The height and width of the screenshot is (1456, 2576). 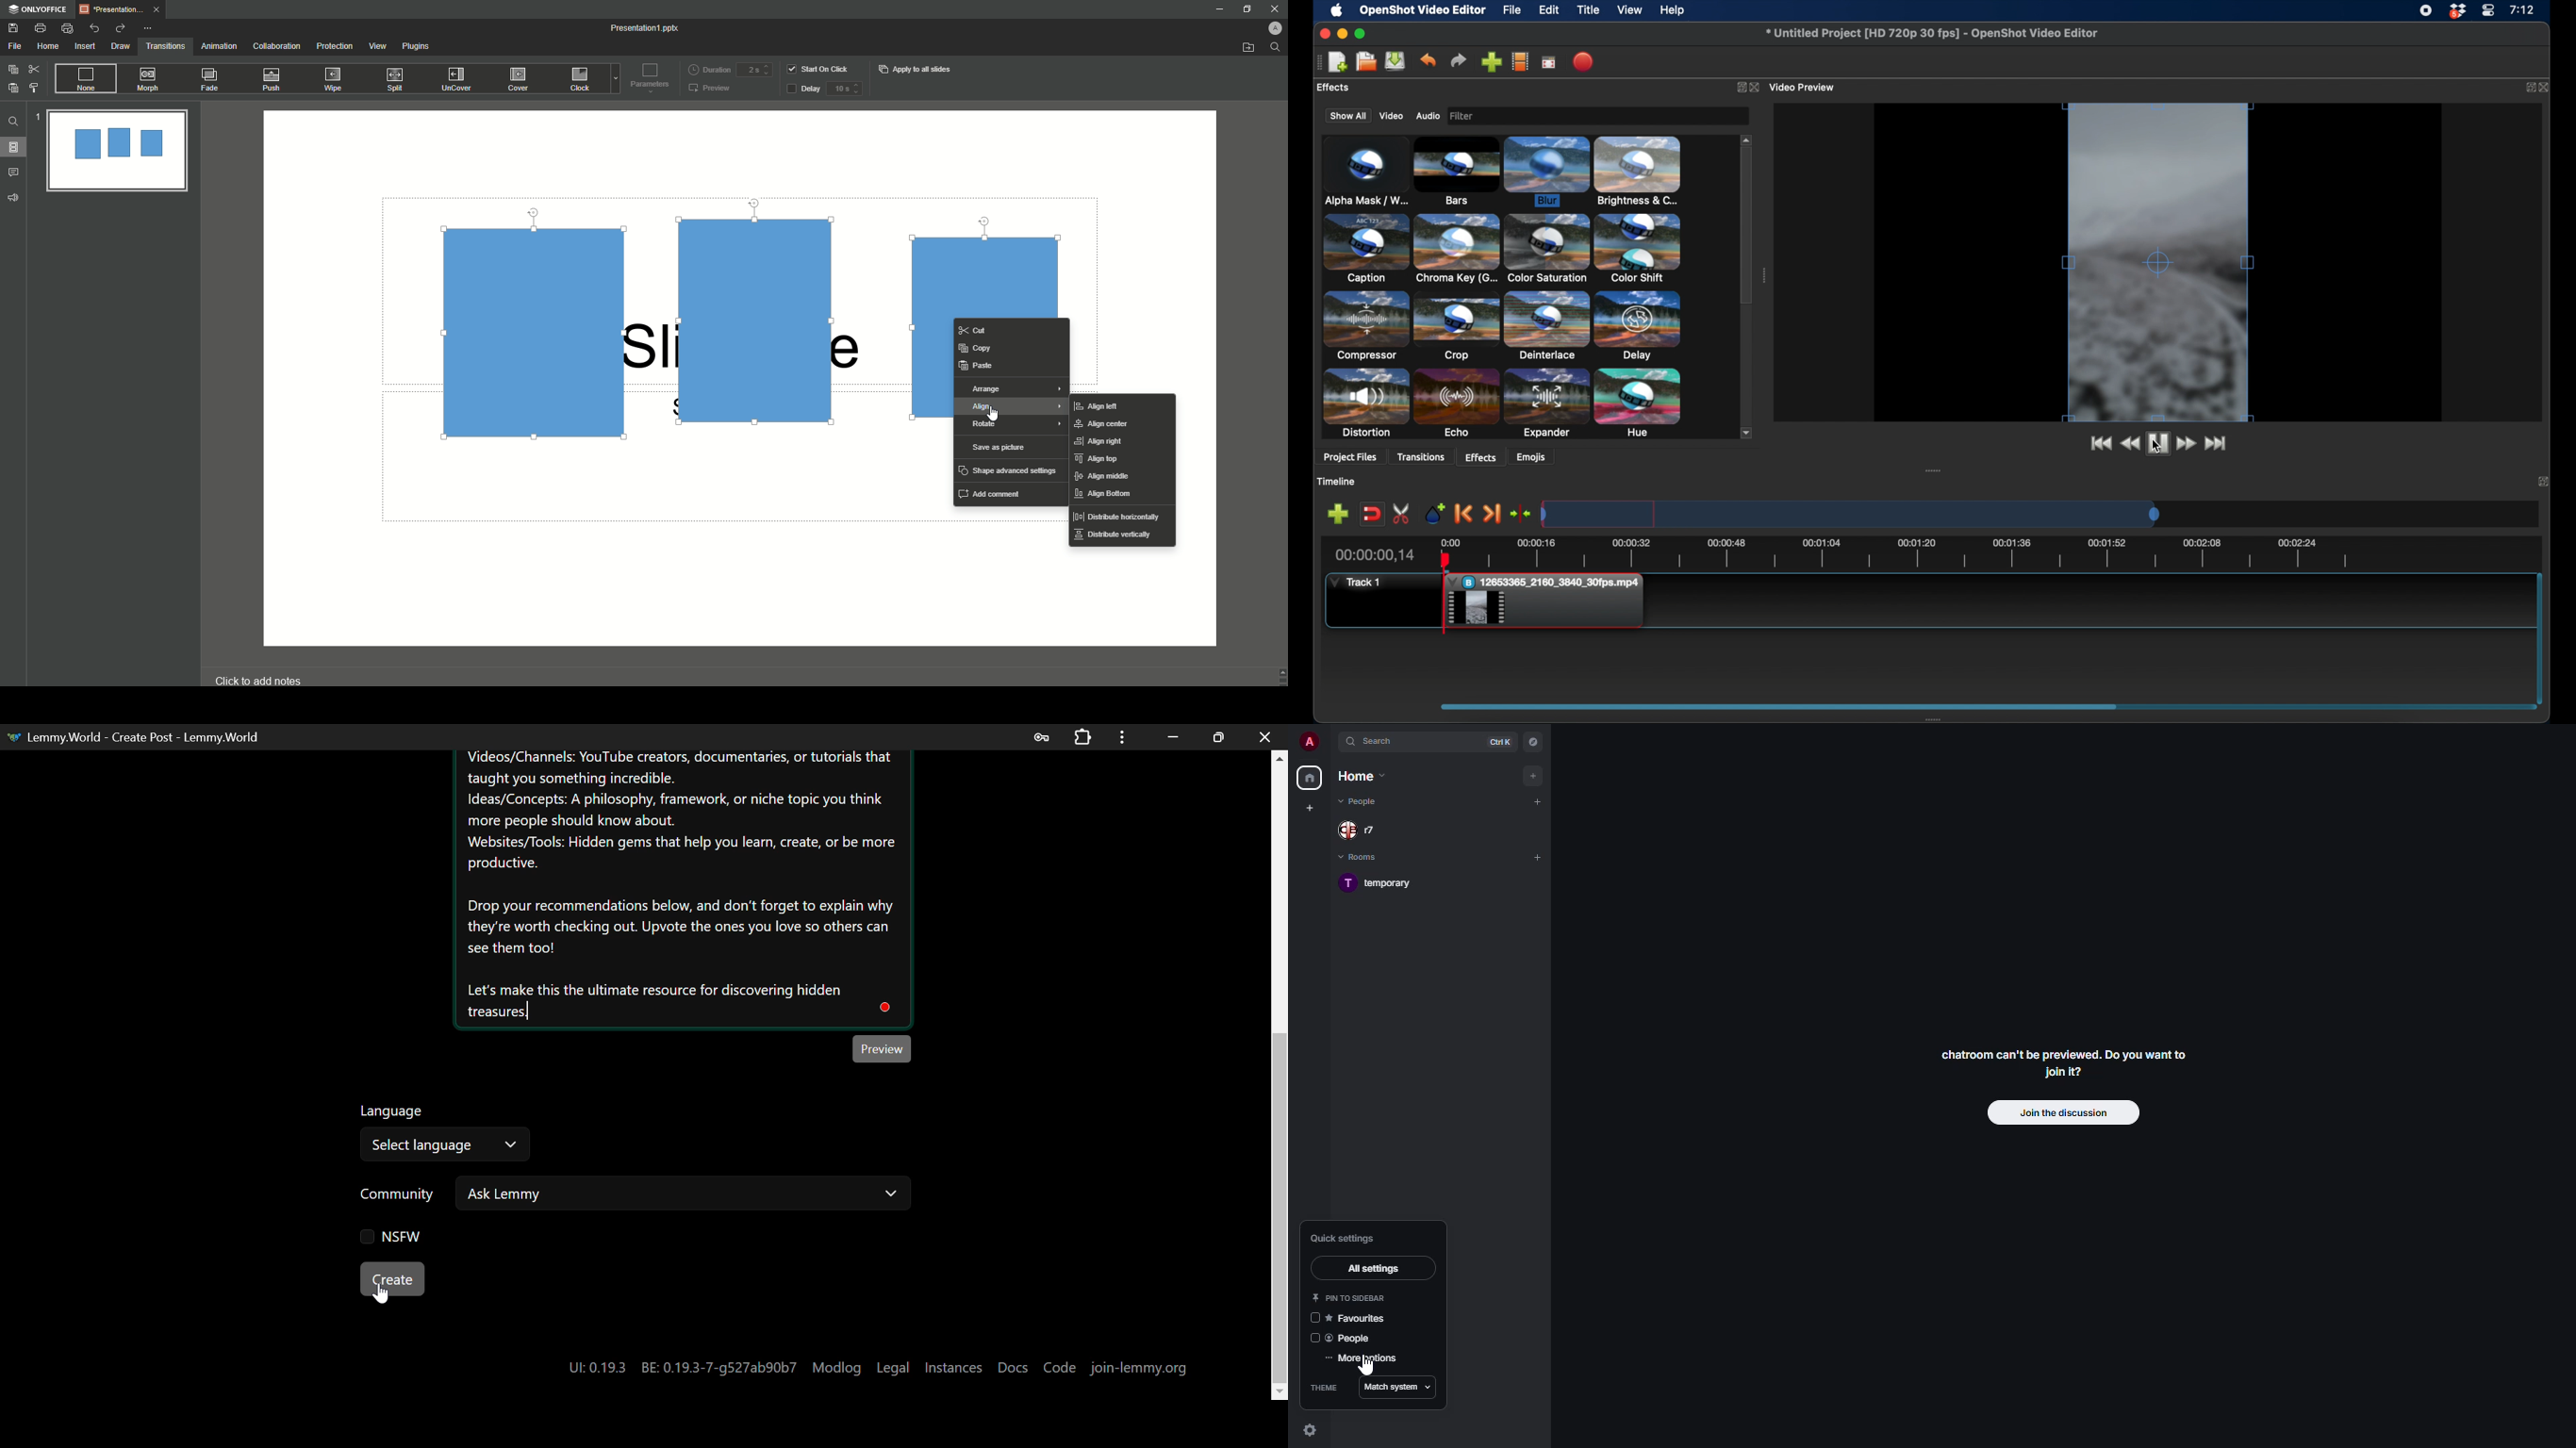 I want to click on timeline, so click(x=1336, y=481).